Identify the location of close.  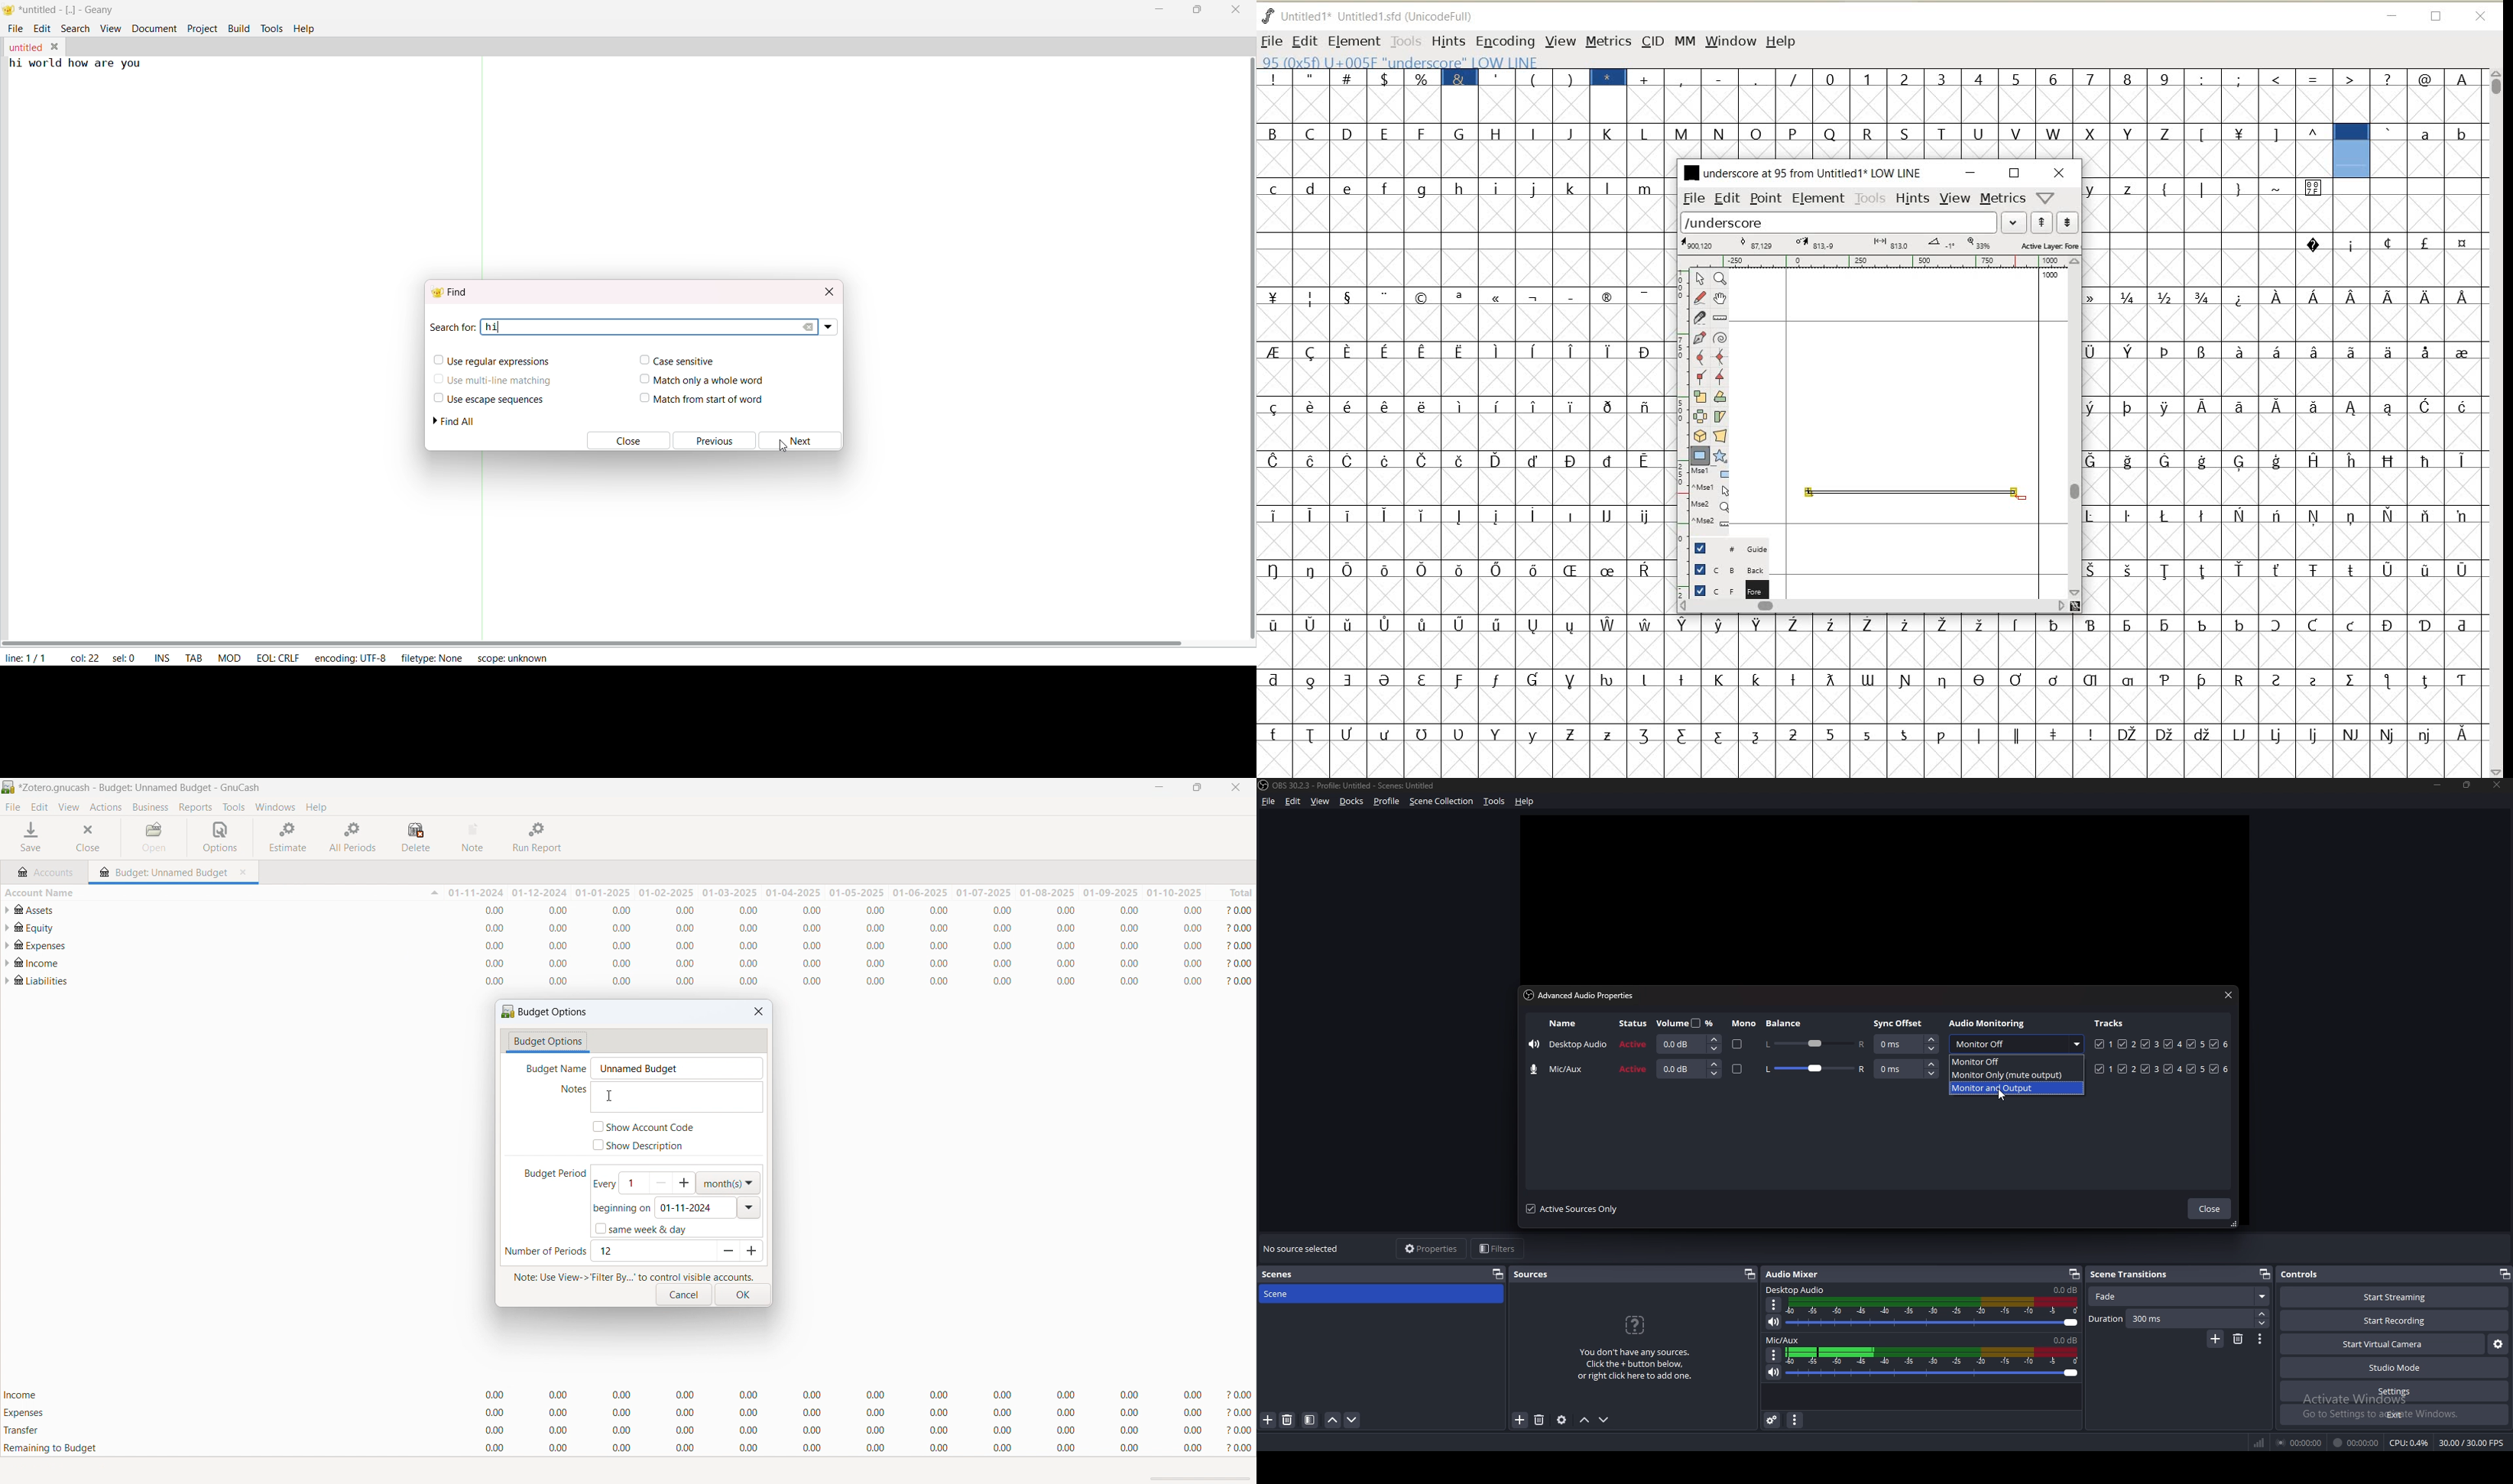
(1235, 10).